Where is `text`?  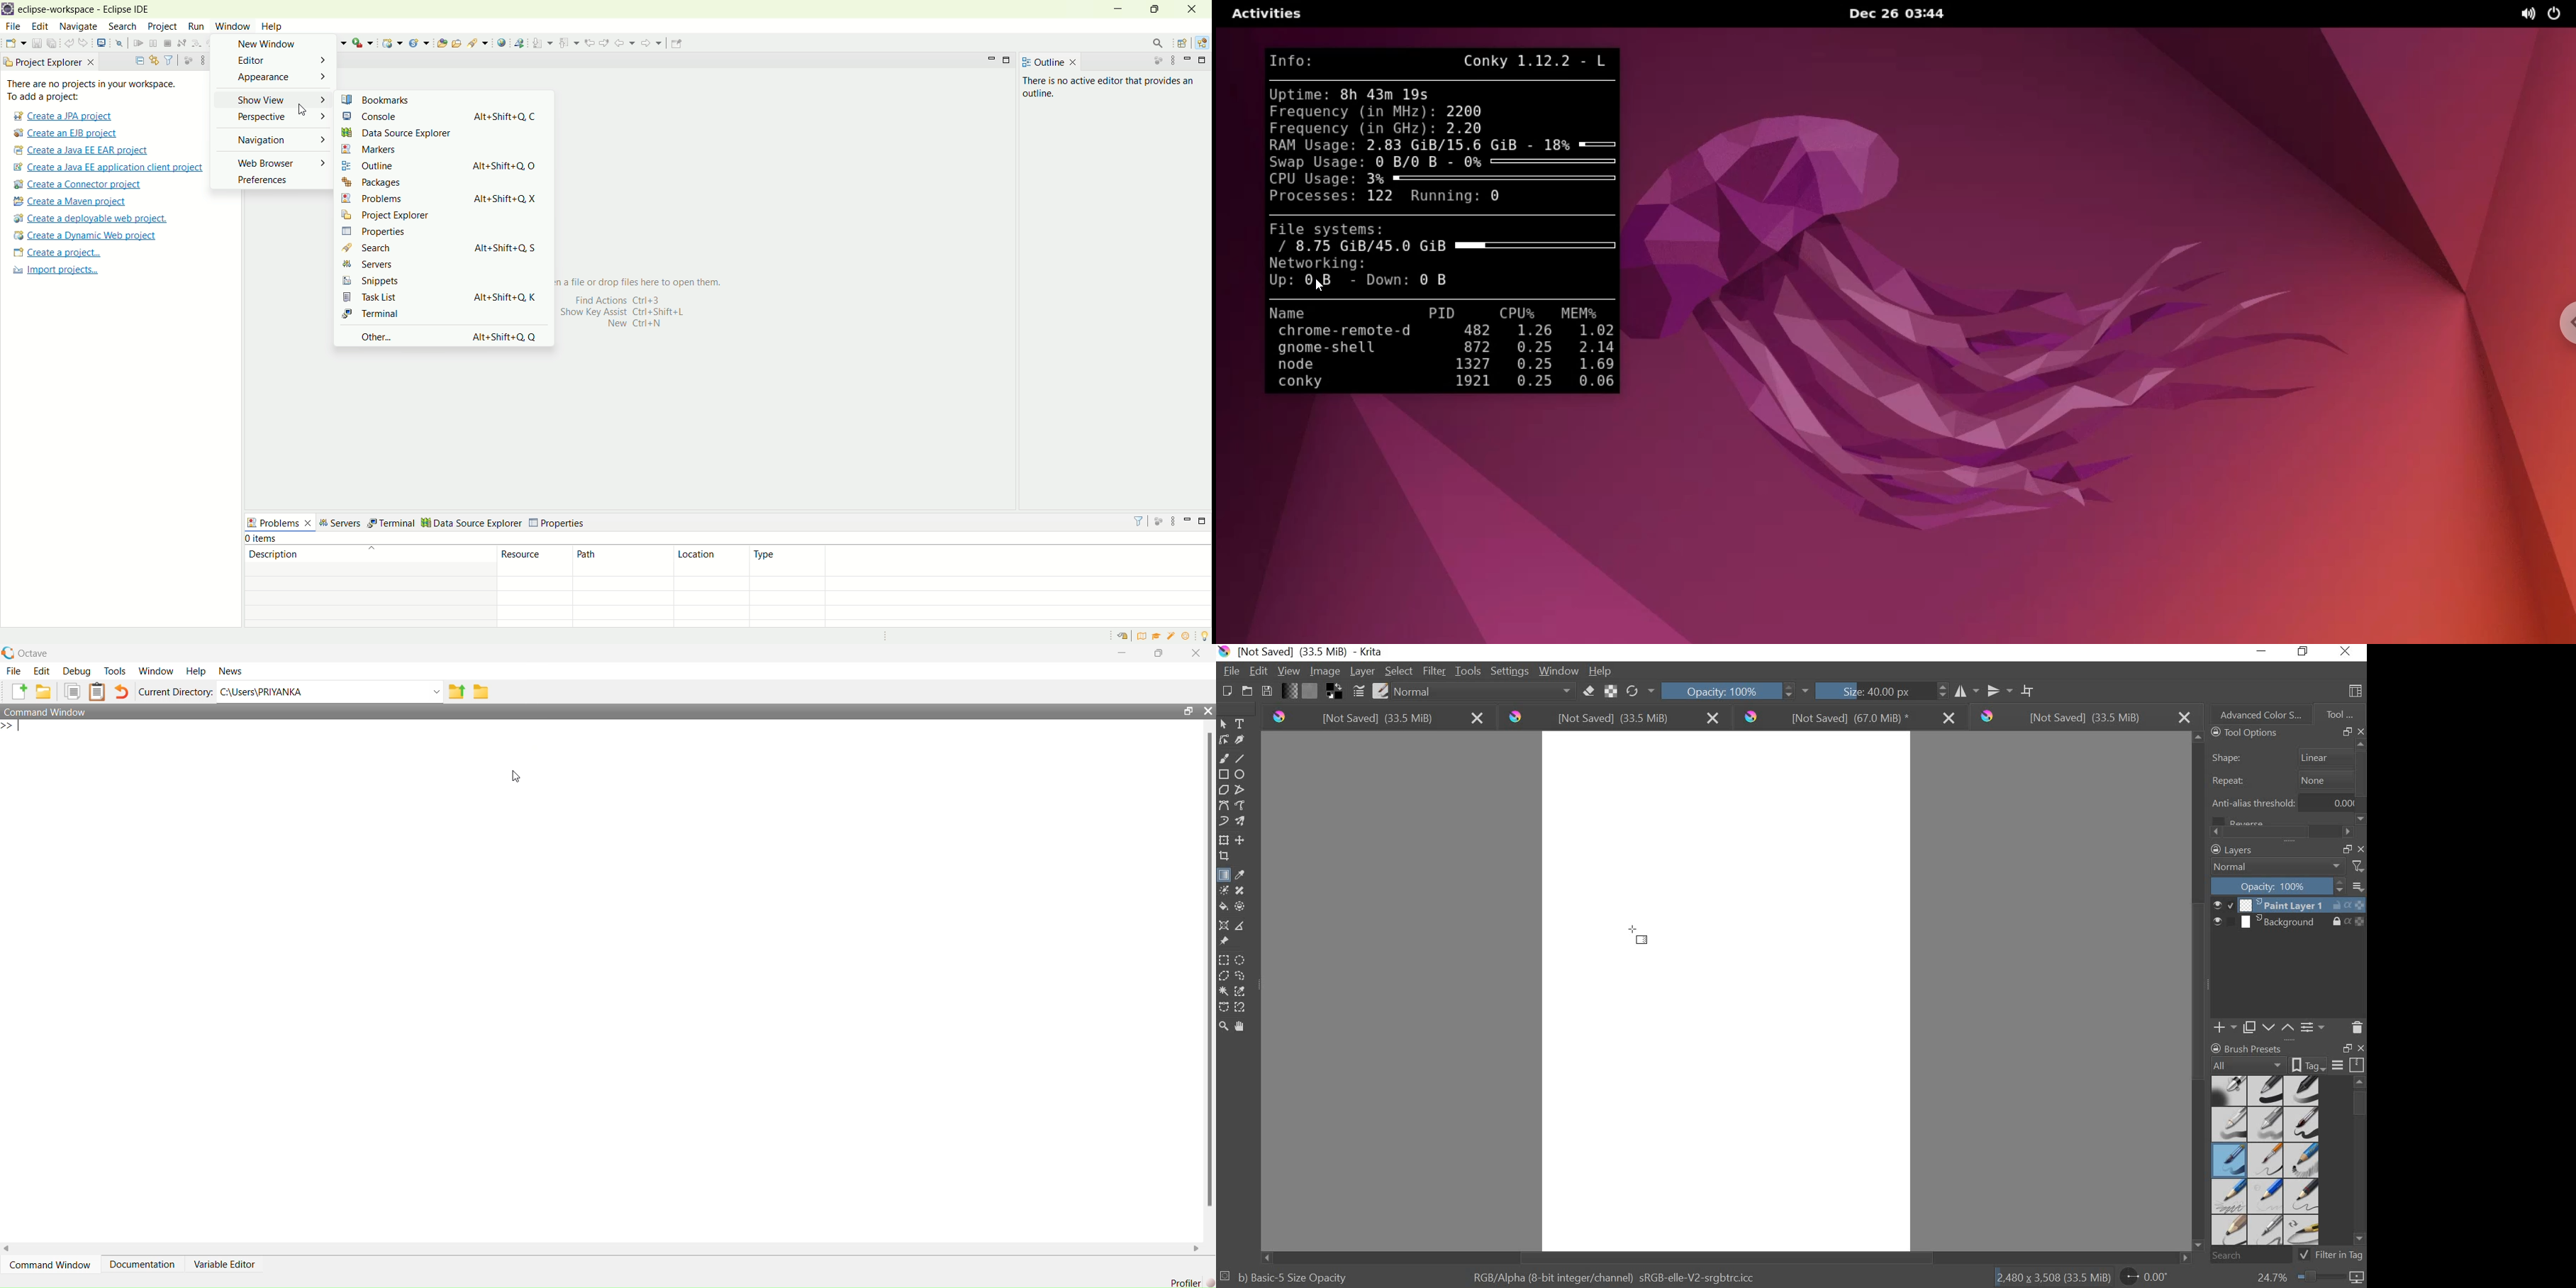
text is located at coordinates (1242, 724).